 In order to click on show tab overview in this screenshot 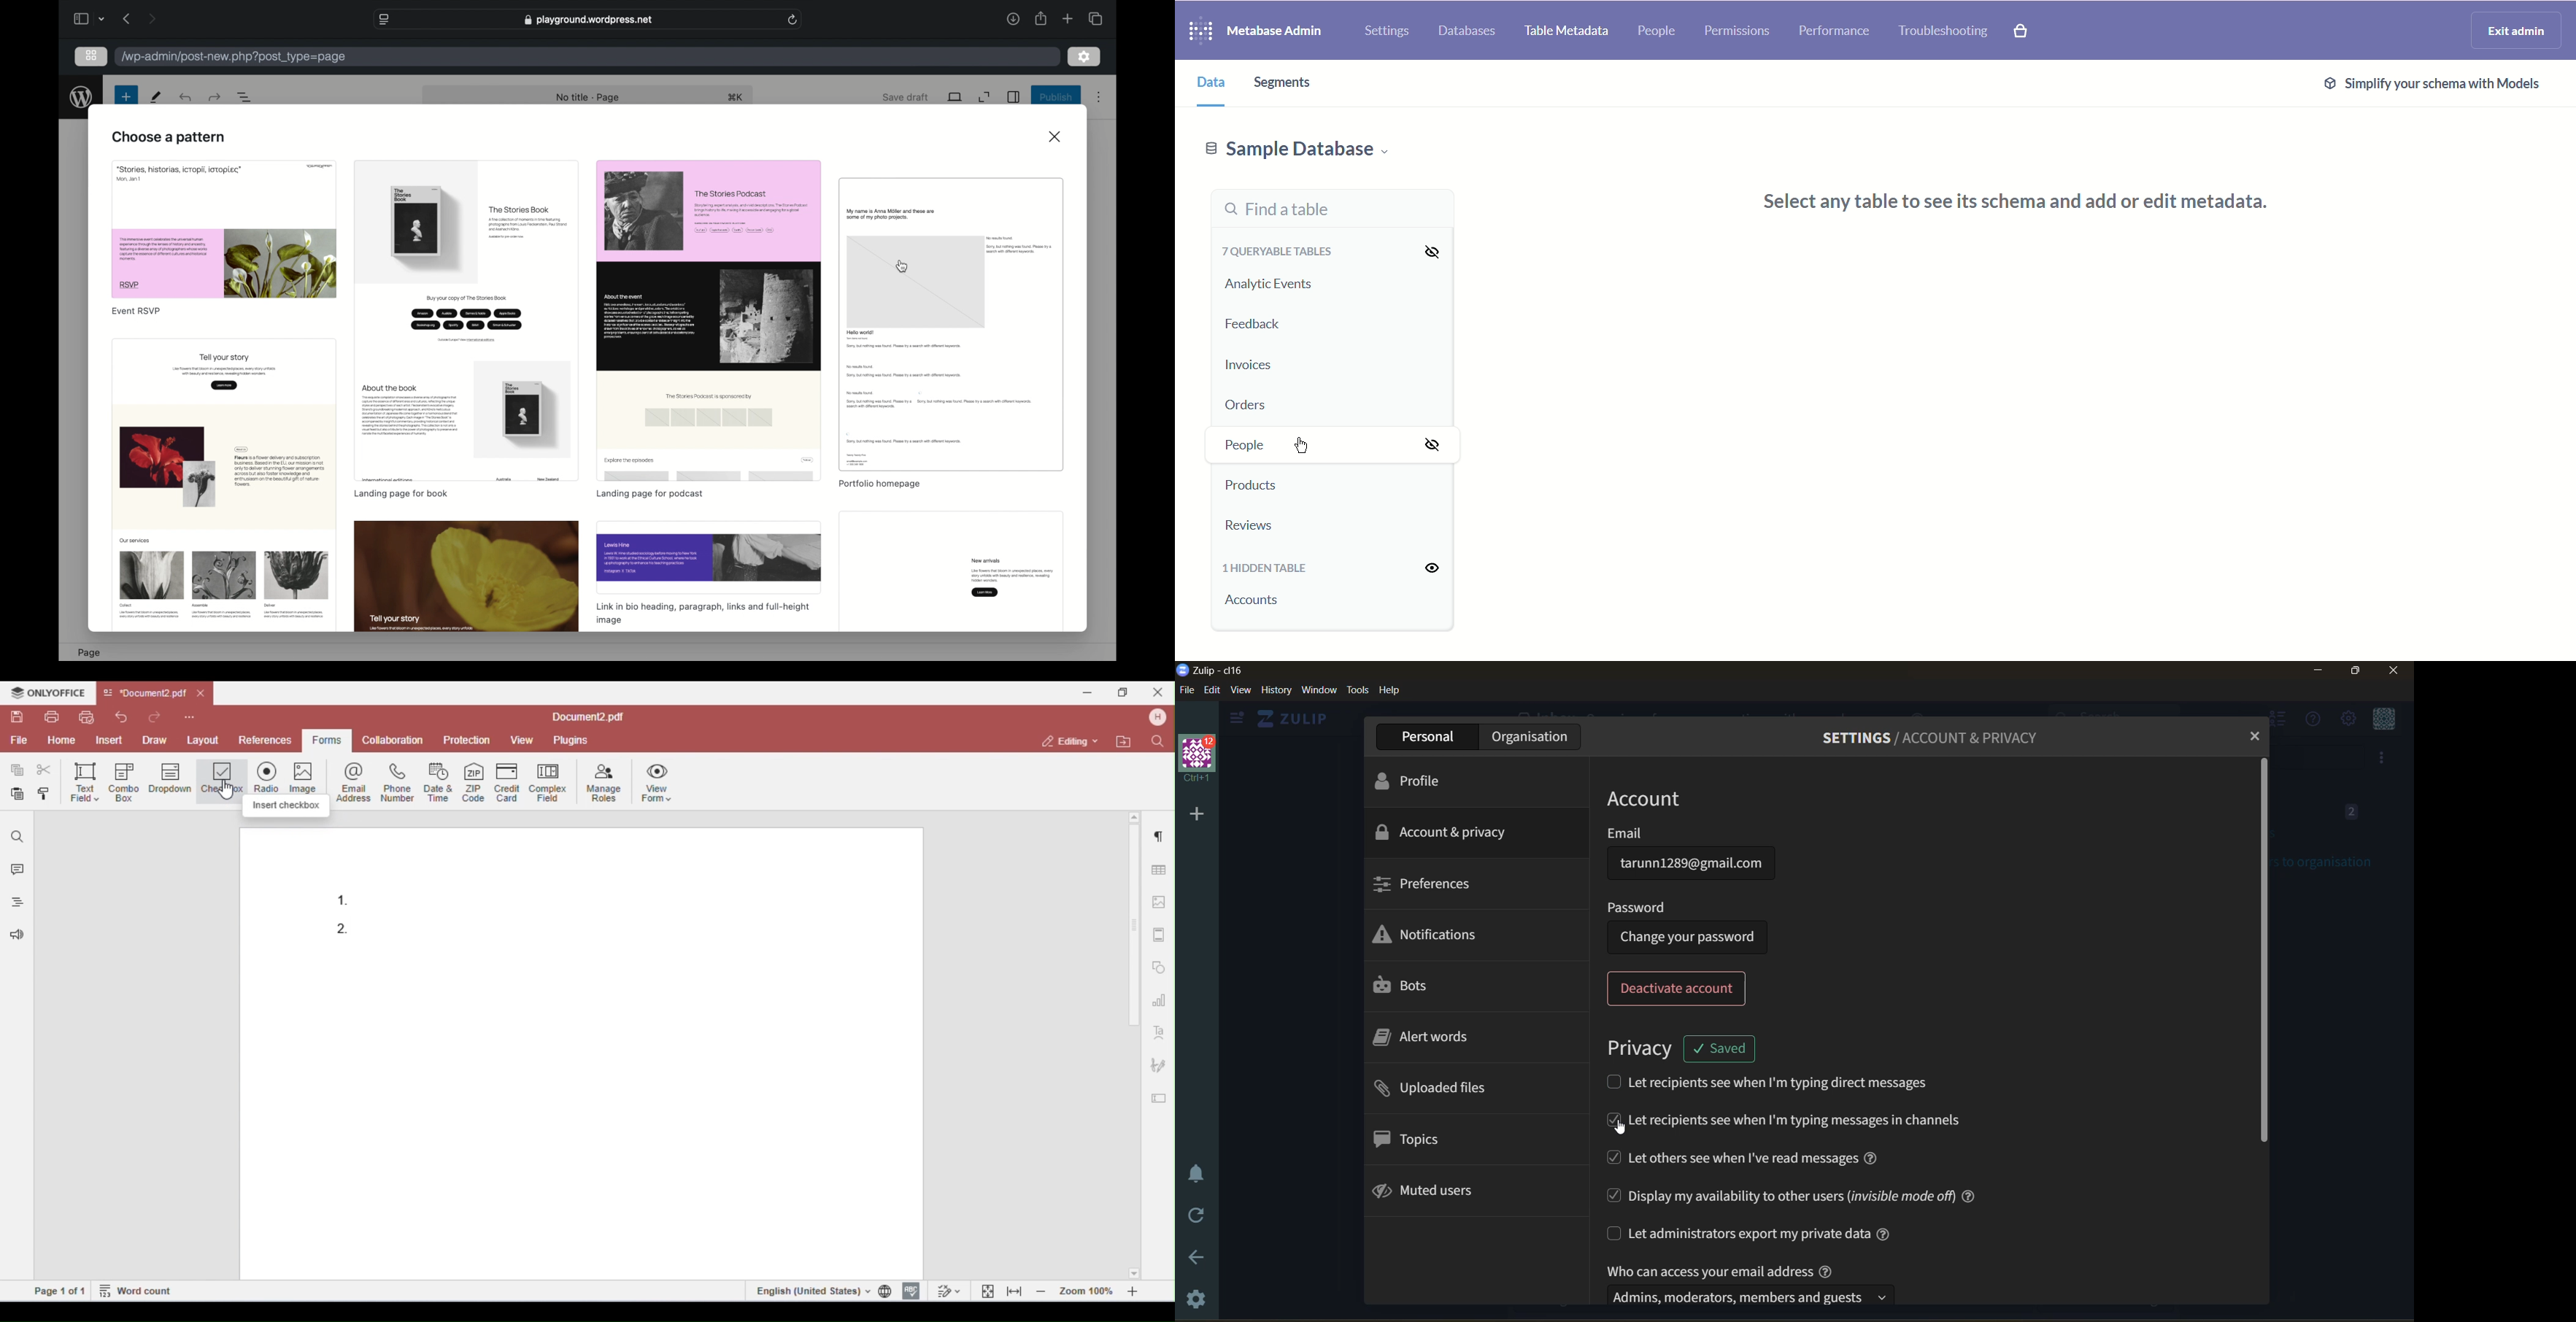, I will do `click(1096, 18)`.